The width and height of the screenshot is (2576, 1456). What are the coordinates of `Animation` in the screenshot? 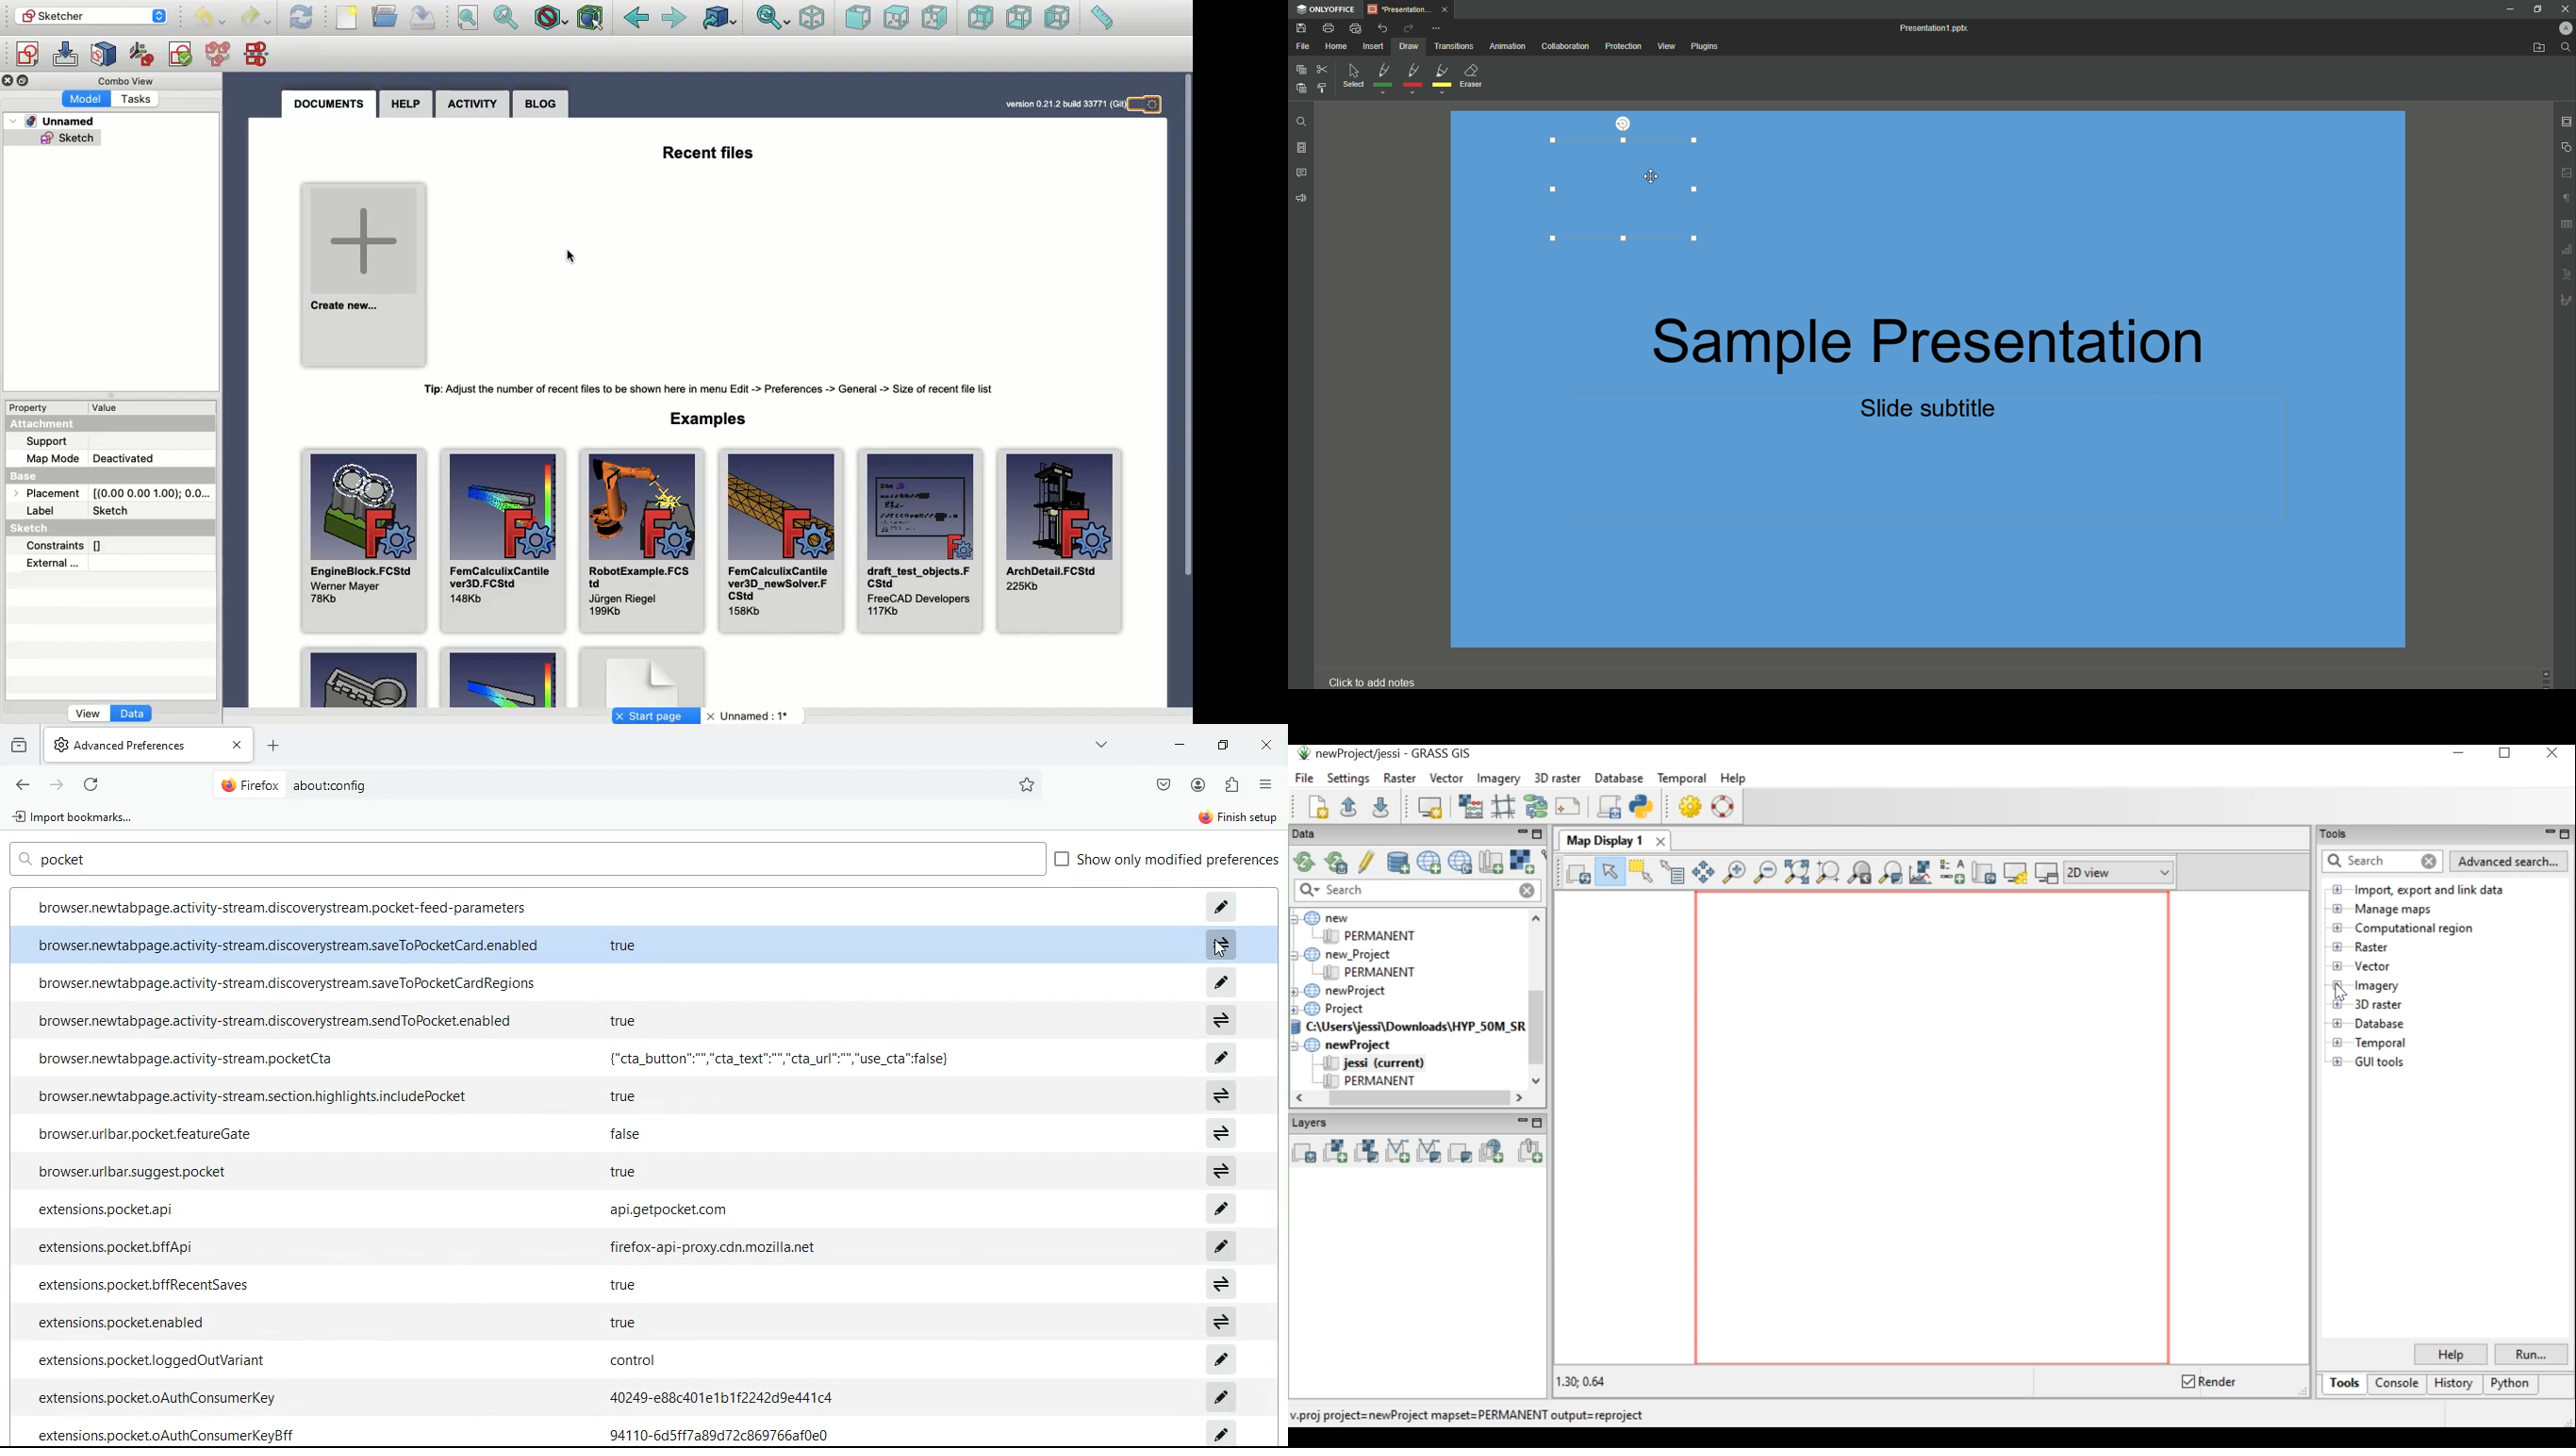 It's located at (1508, 48).